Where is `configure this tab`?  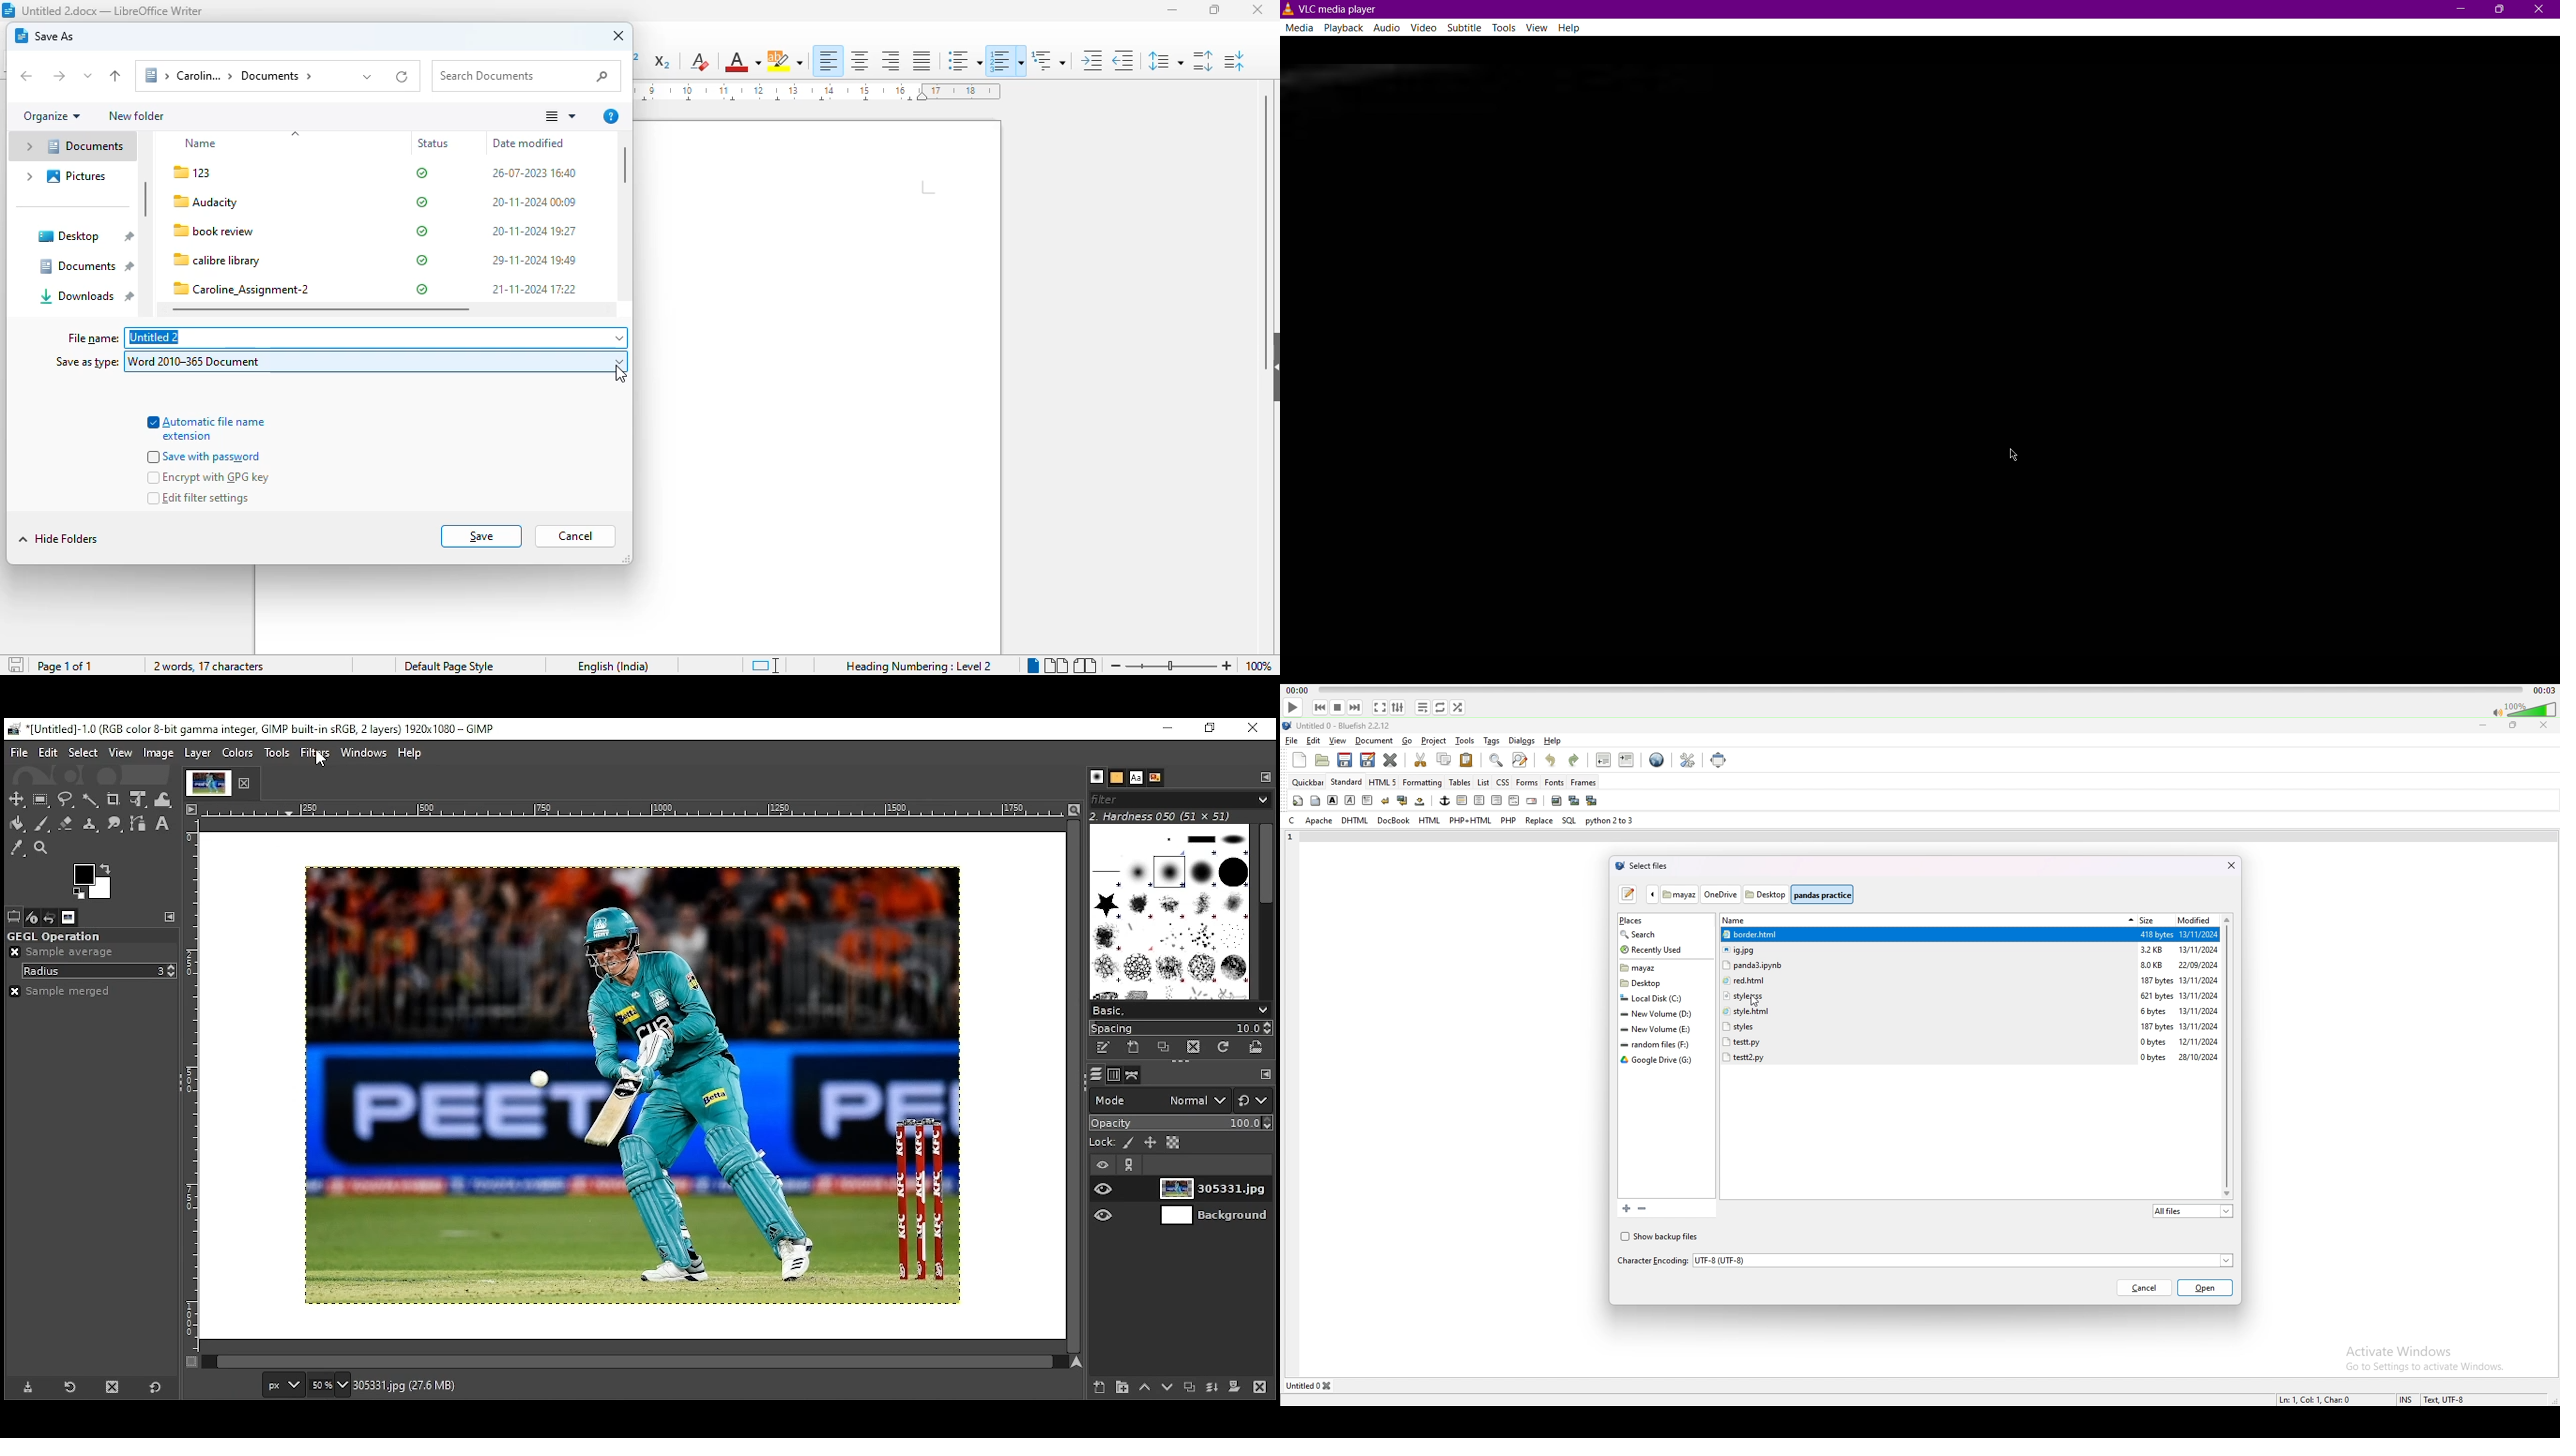
configure this tab is located at coordinates (1264, 1076).